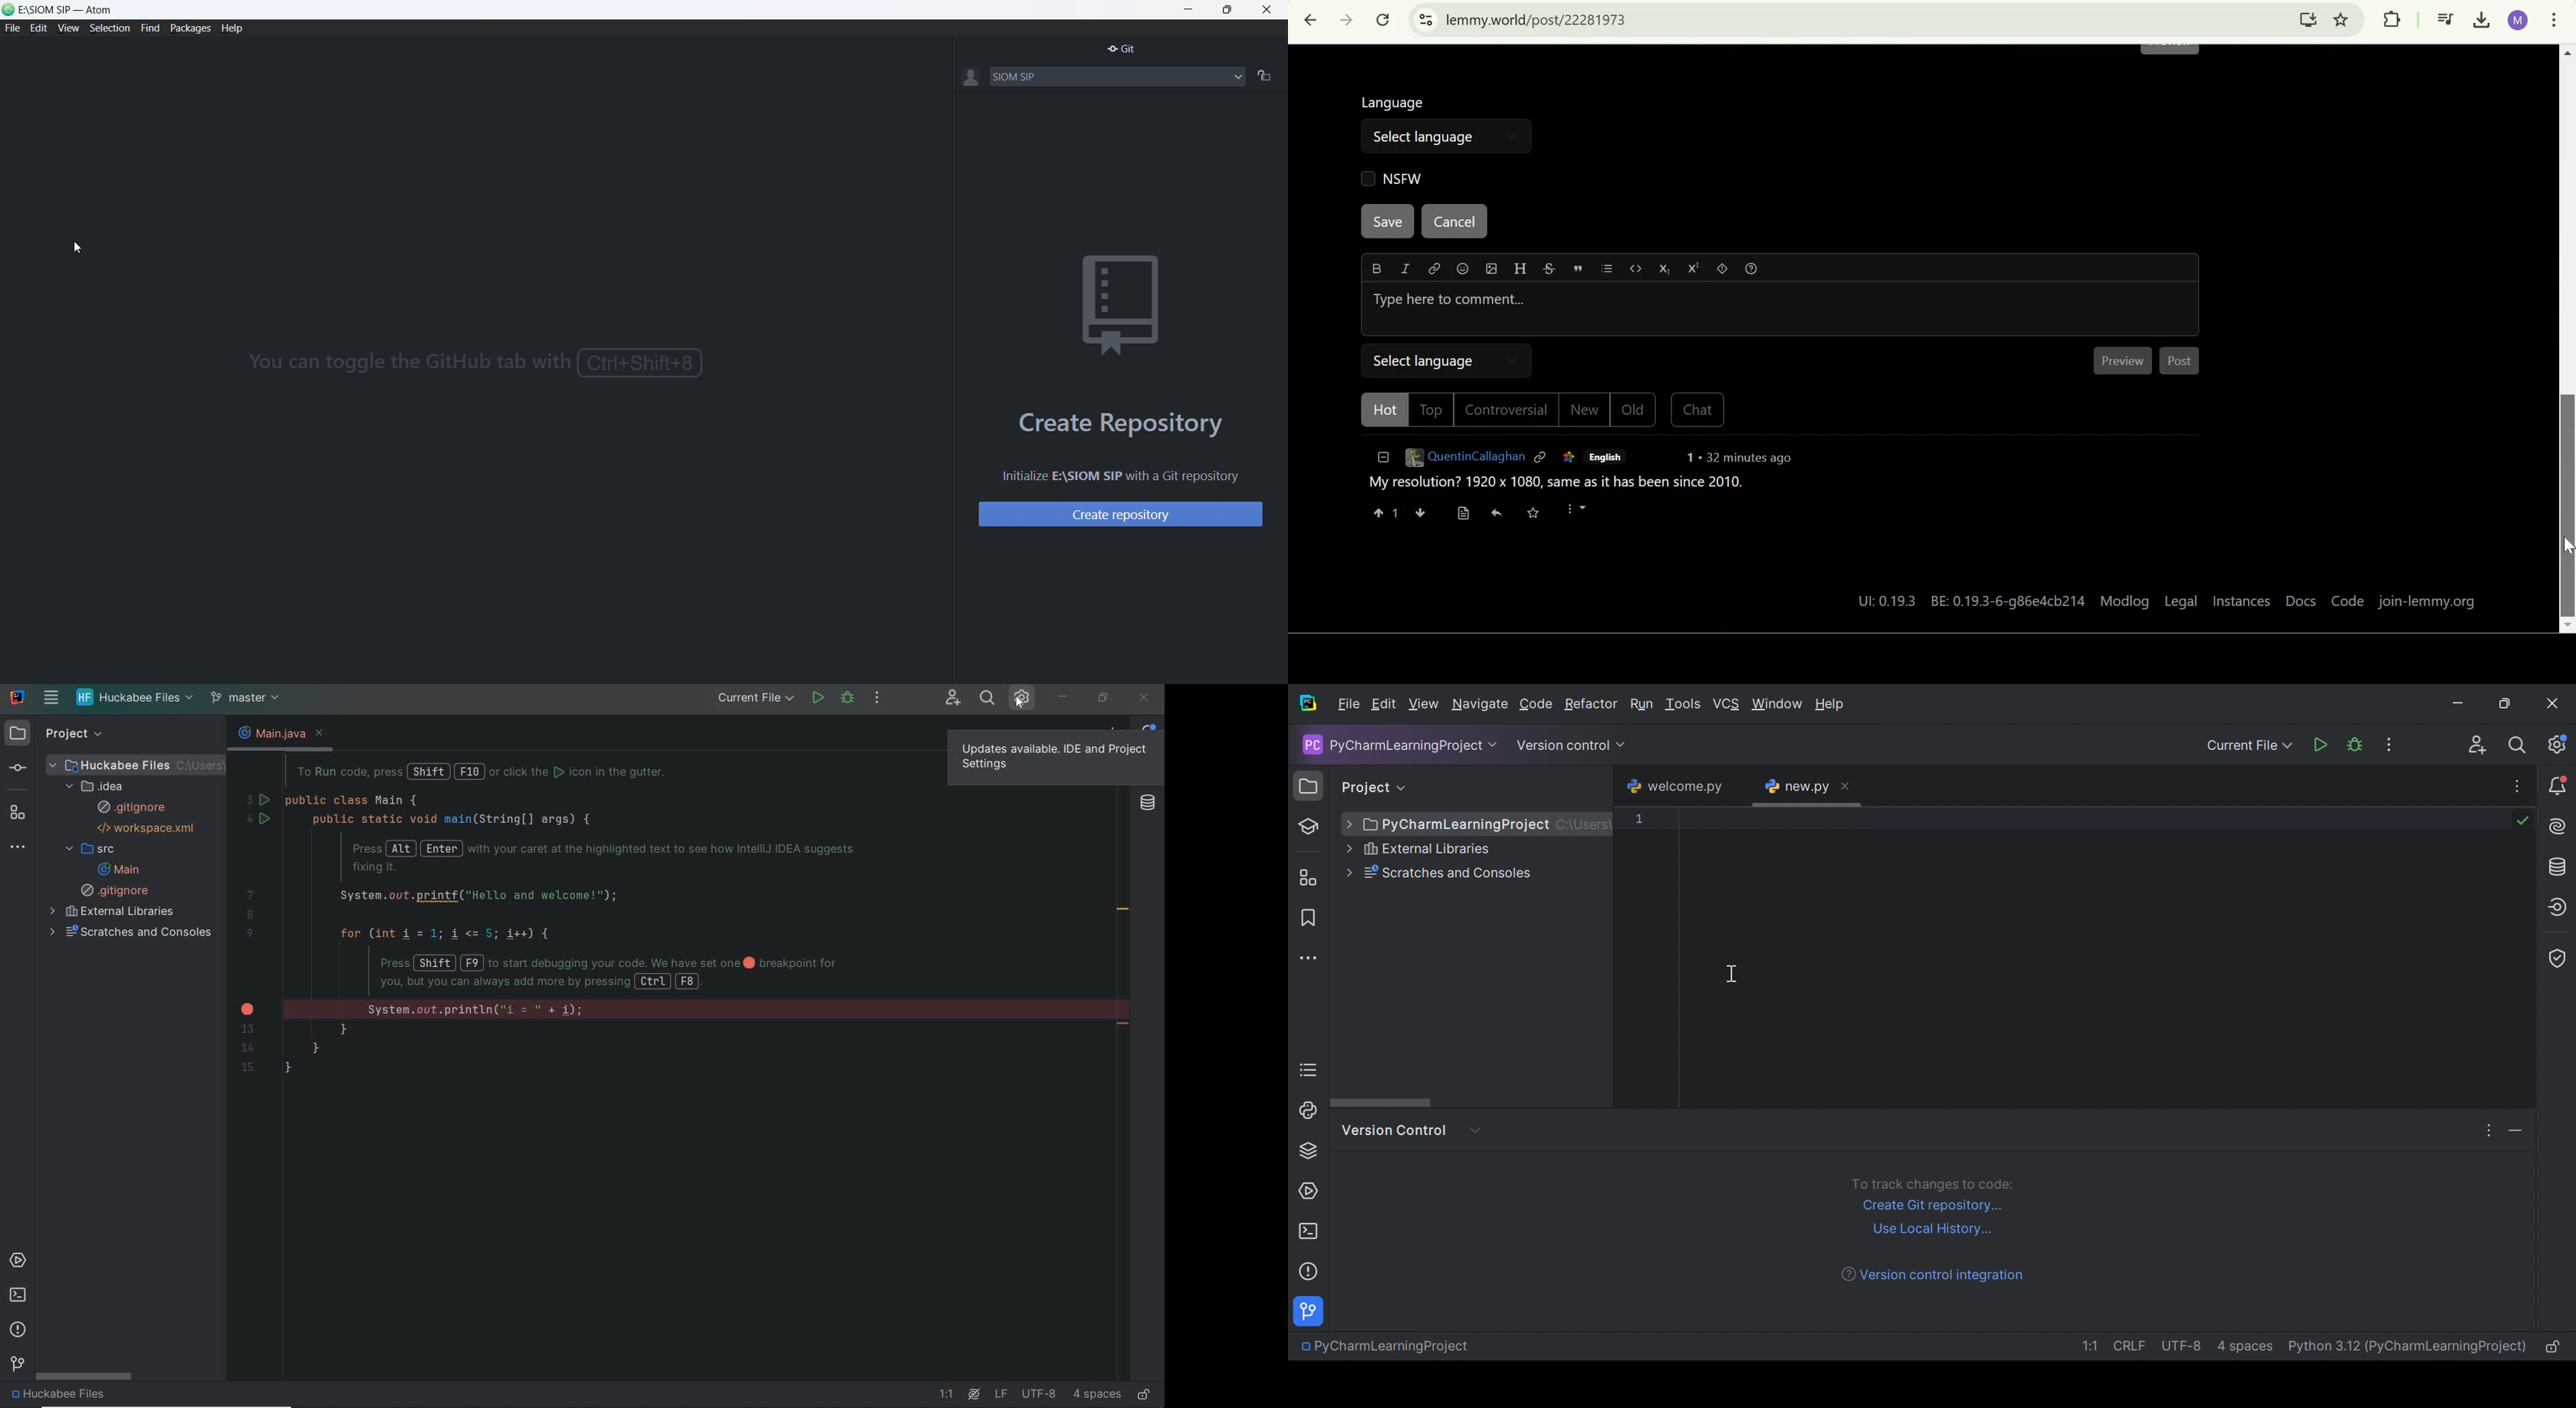 The image size is (2576, 1428). I want to click on you can toggle the github tab with ctrl+shift+8, so click(470, 364).